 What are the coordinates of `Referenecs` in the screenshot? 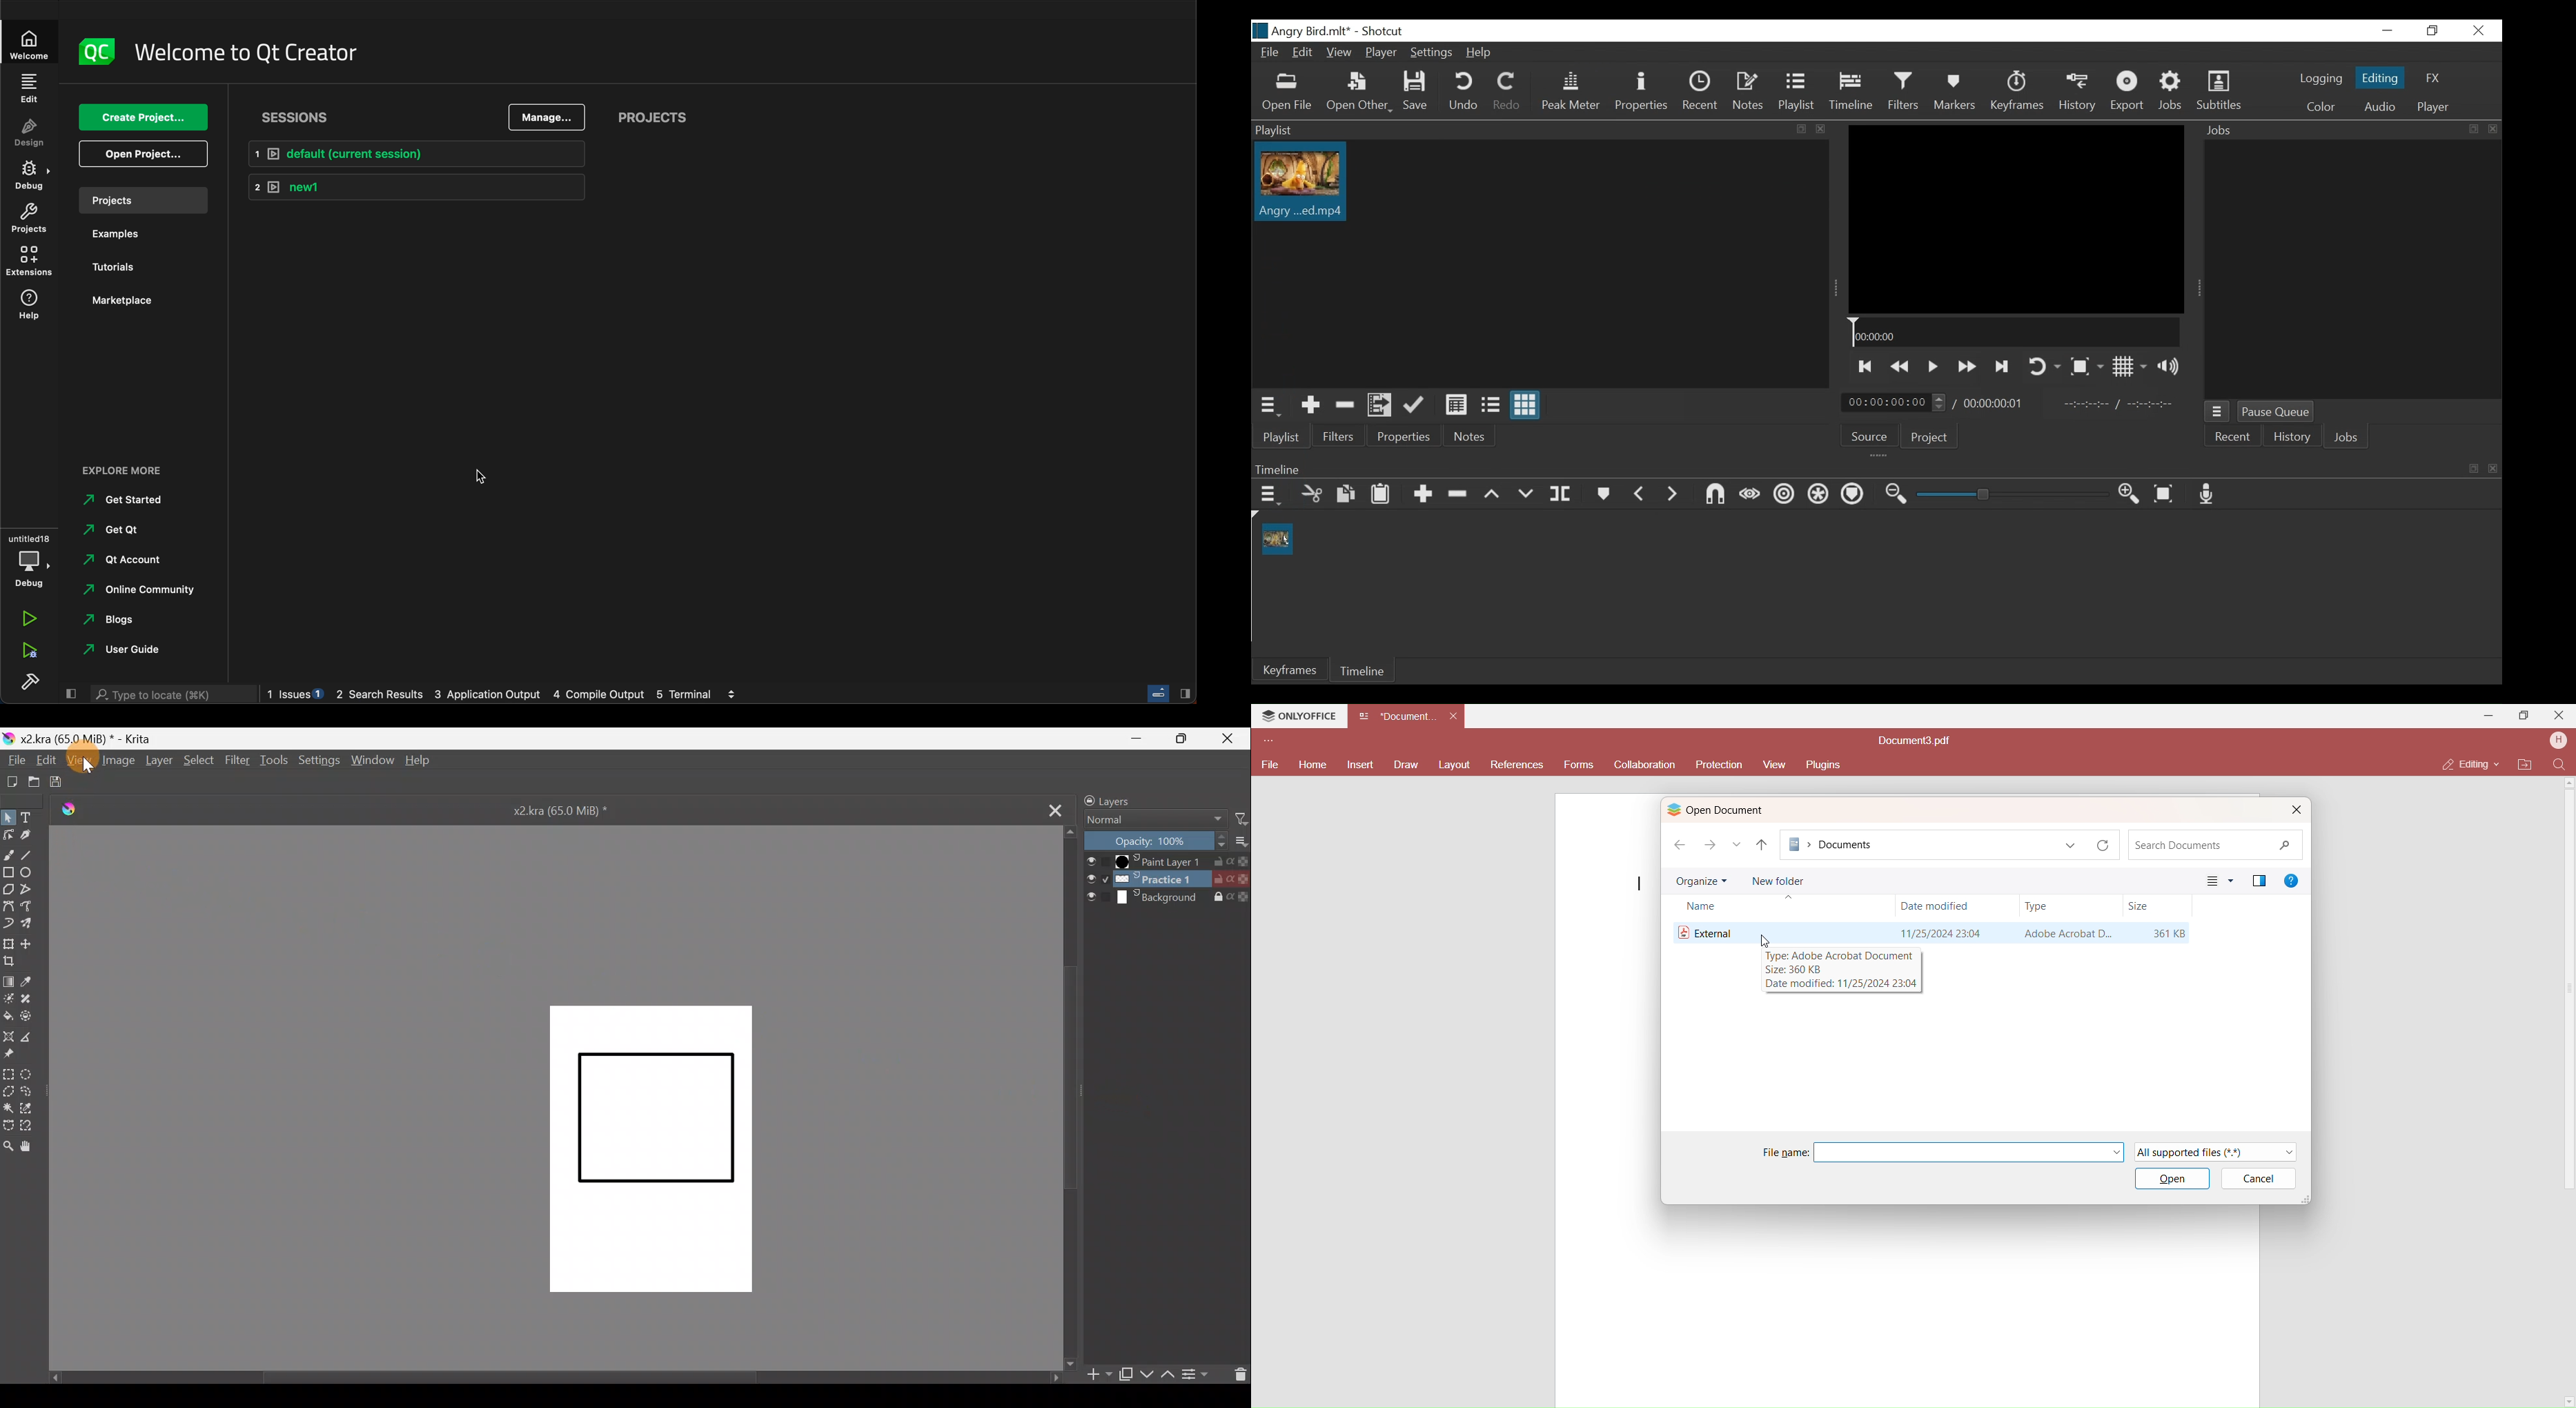 It's located at (1517, 766).